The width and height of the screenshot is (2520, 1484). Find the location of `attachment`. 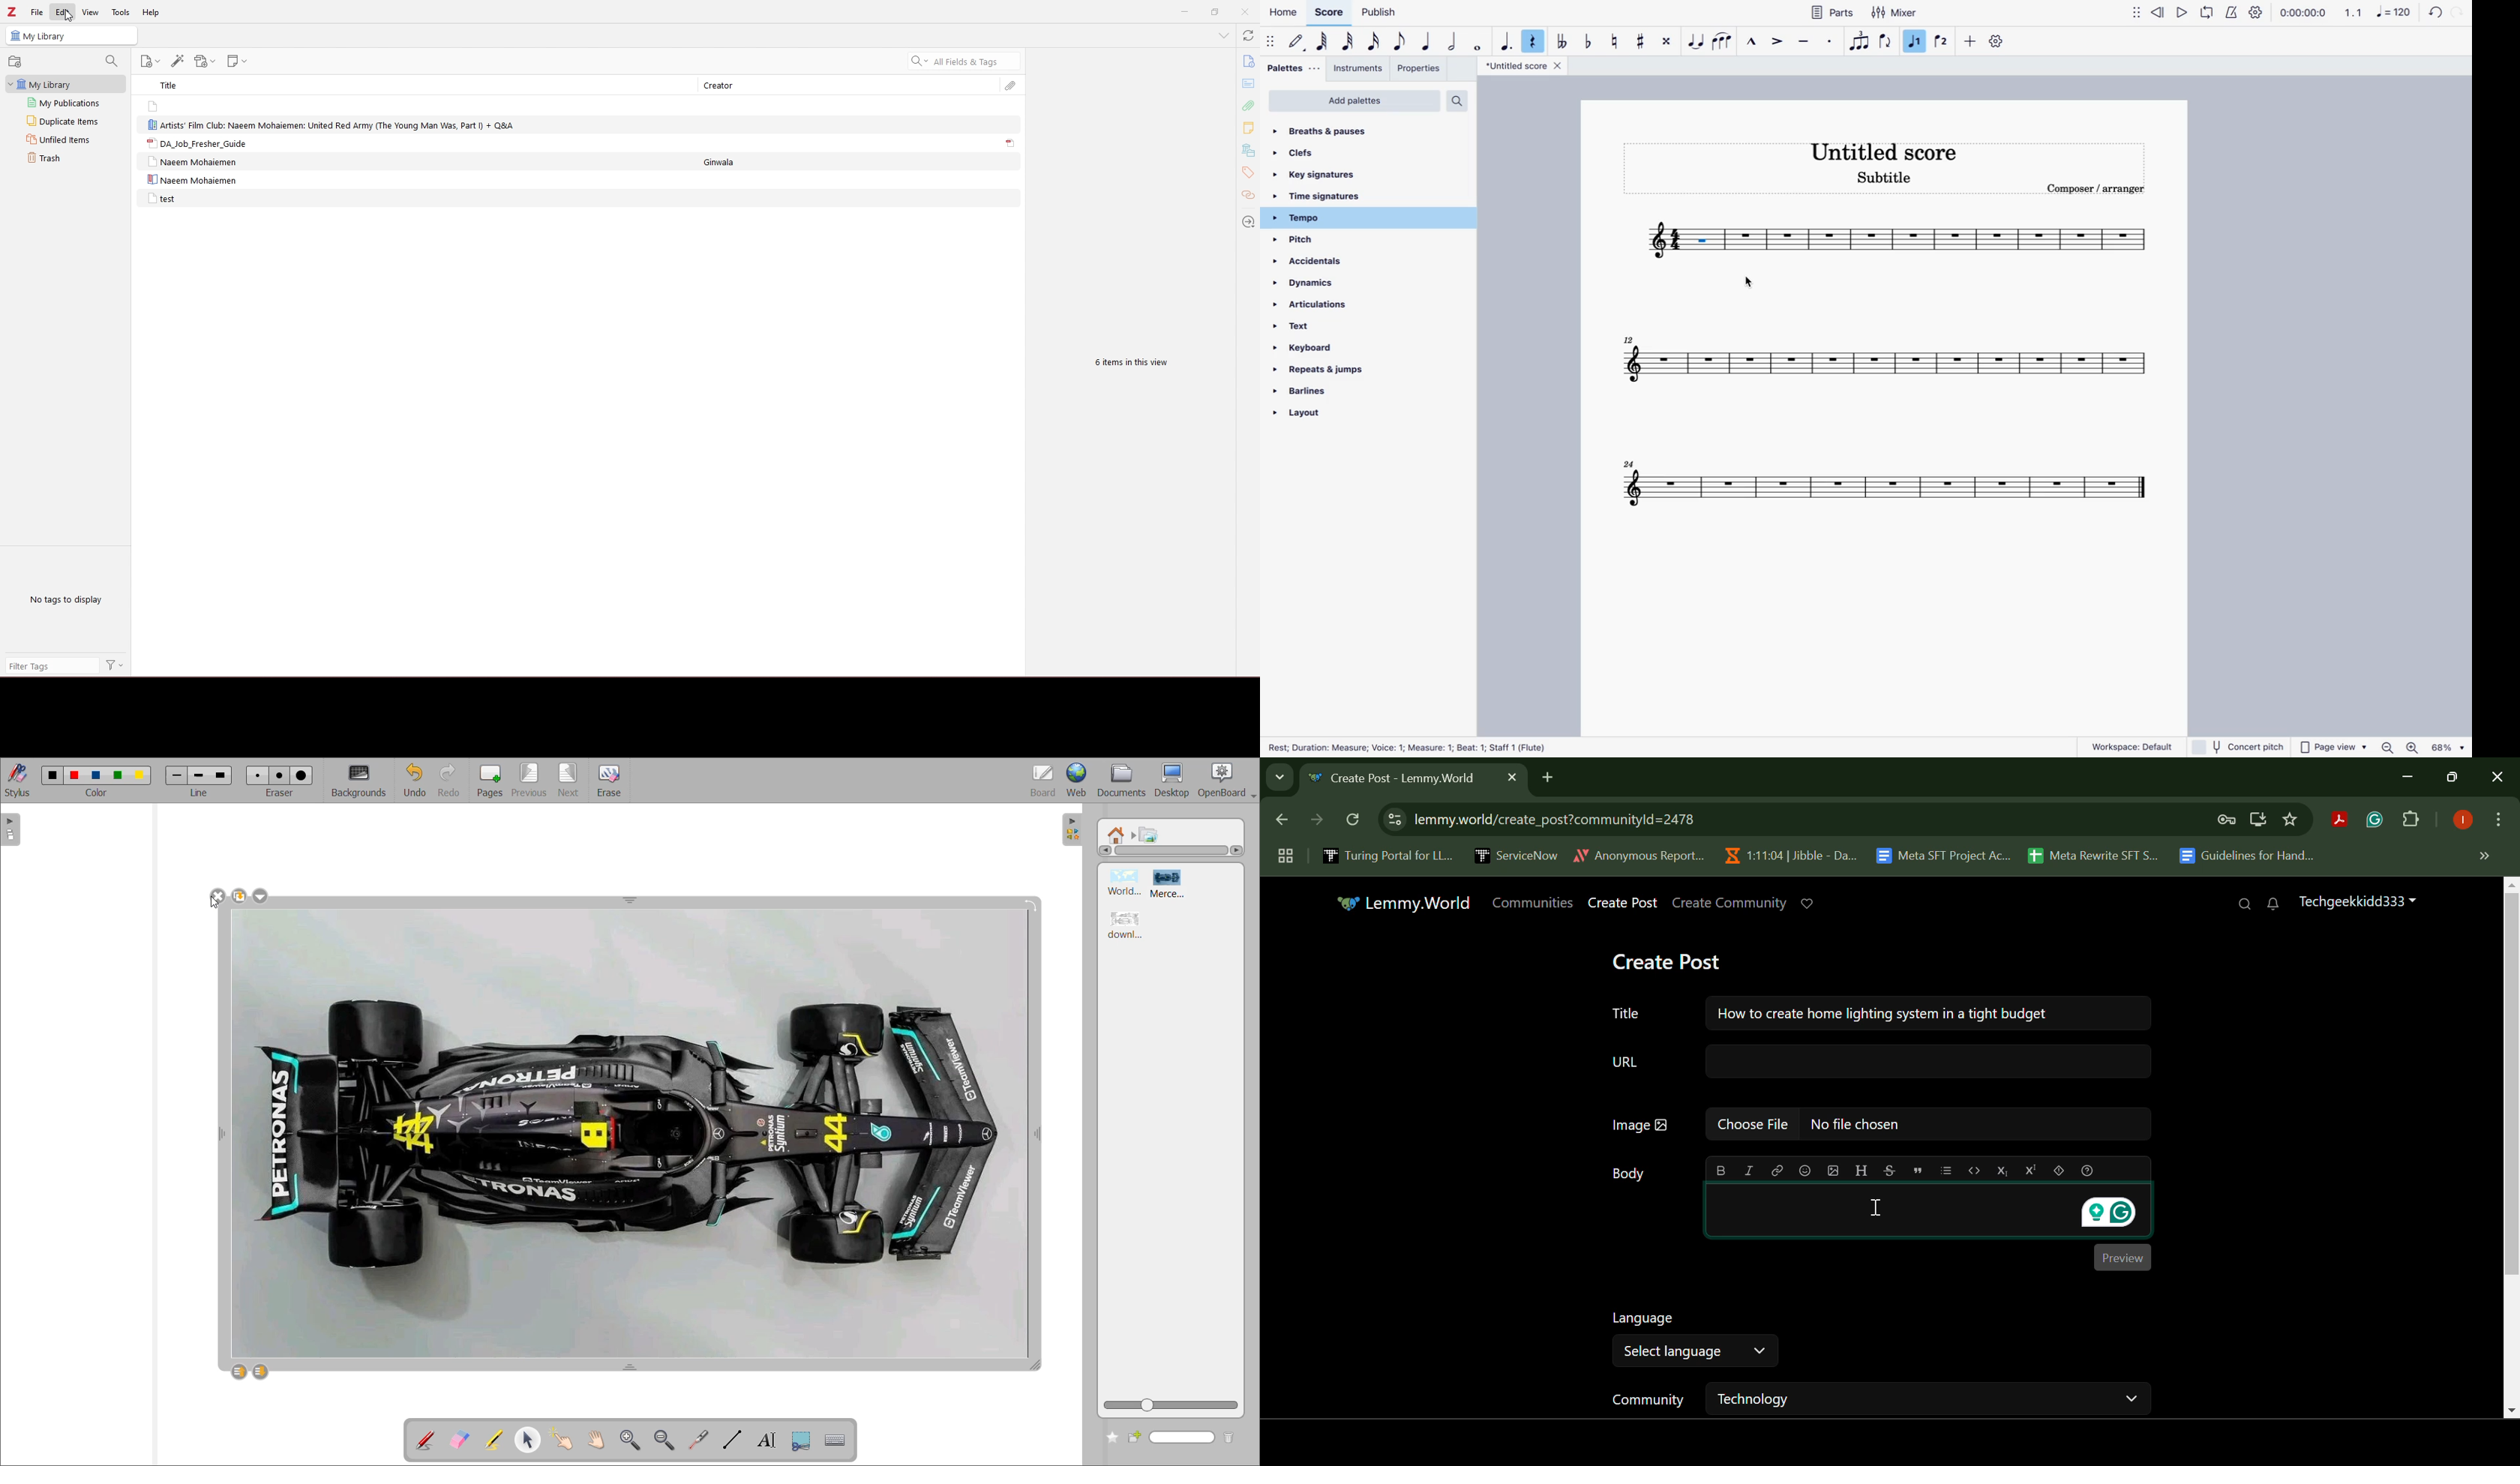

attachment is located at coordinates (1011, 86).